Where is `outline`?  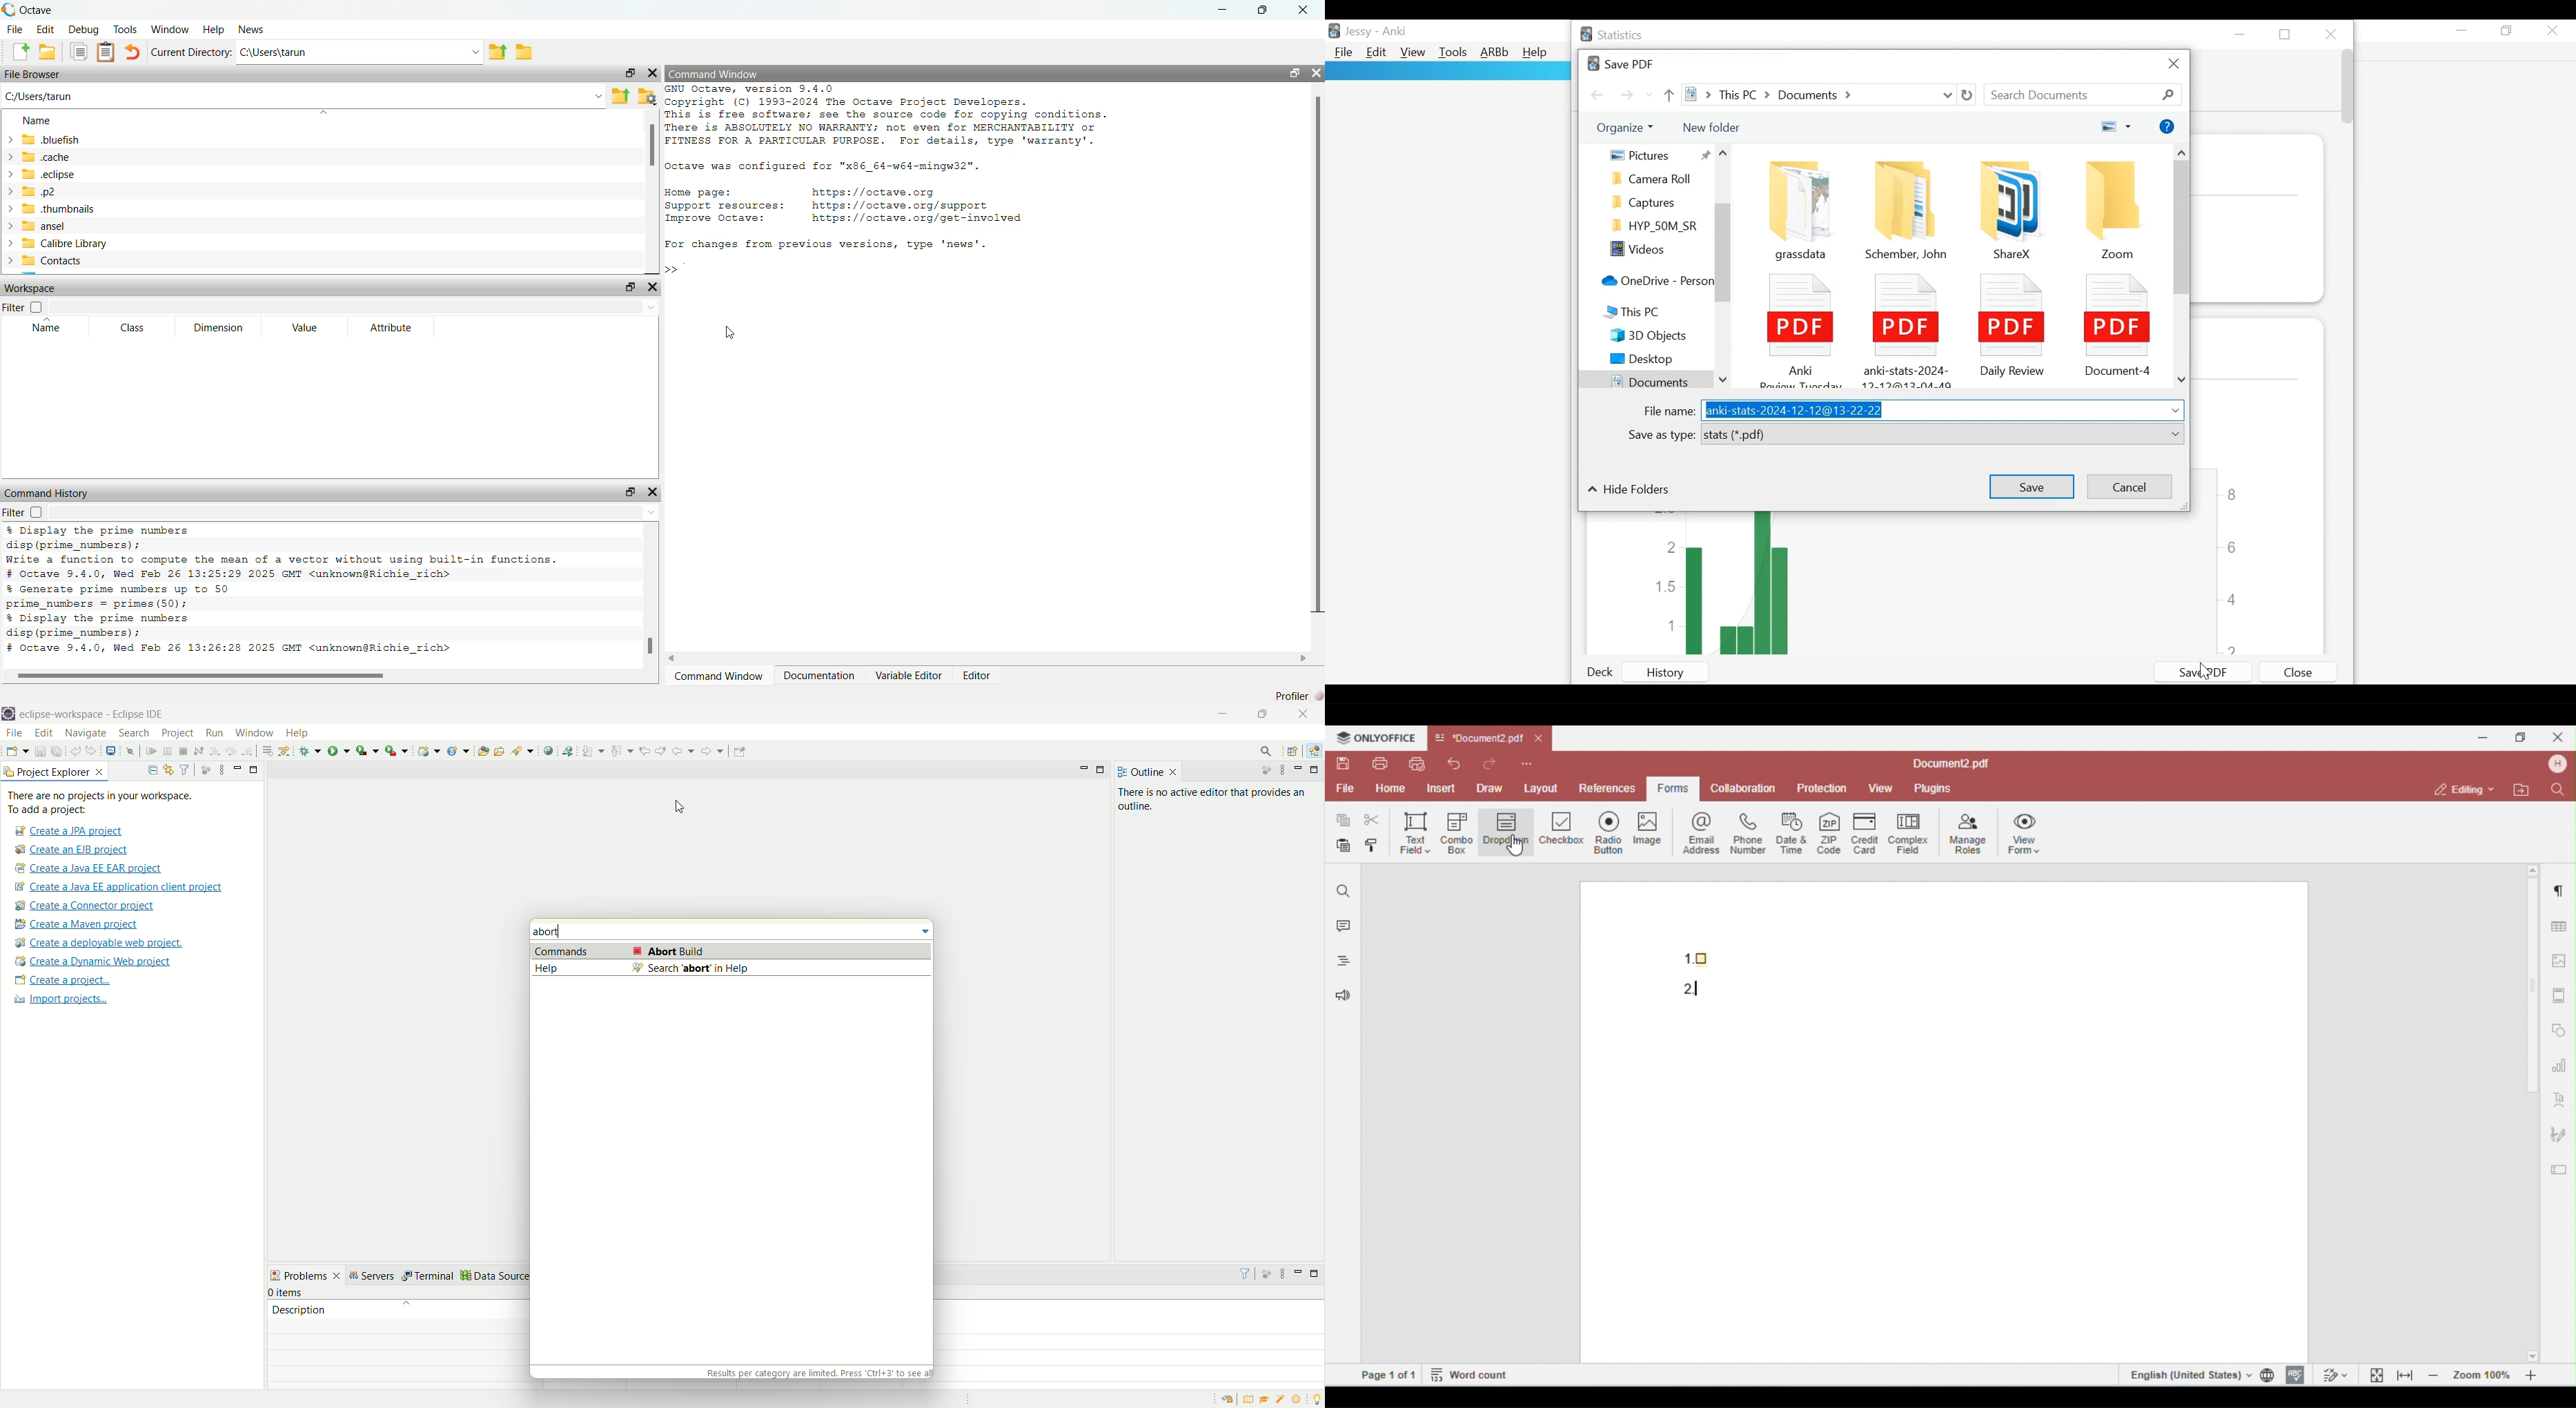 outline is located at coordinates (1147, 772).